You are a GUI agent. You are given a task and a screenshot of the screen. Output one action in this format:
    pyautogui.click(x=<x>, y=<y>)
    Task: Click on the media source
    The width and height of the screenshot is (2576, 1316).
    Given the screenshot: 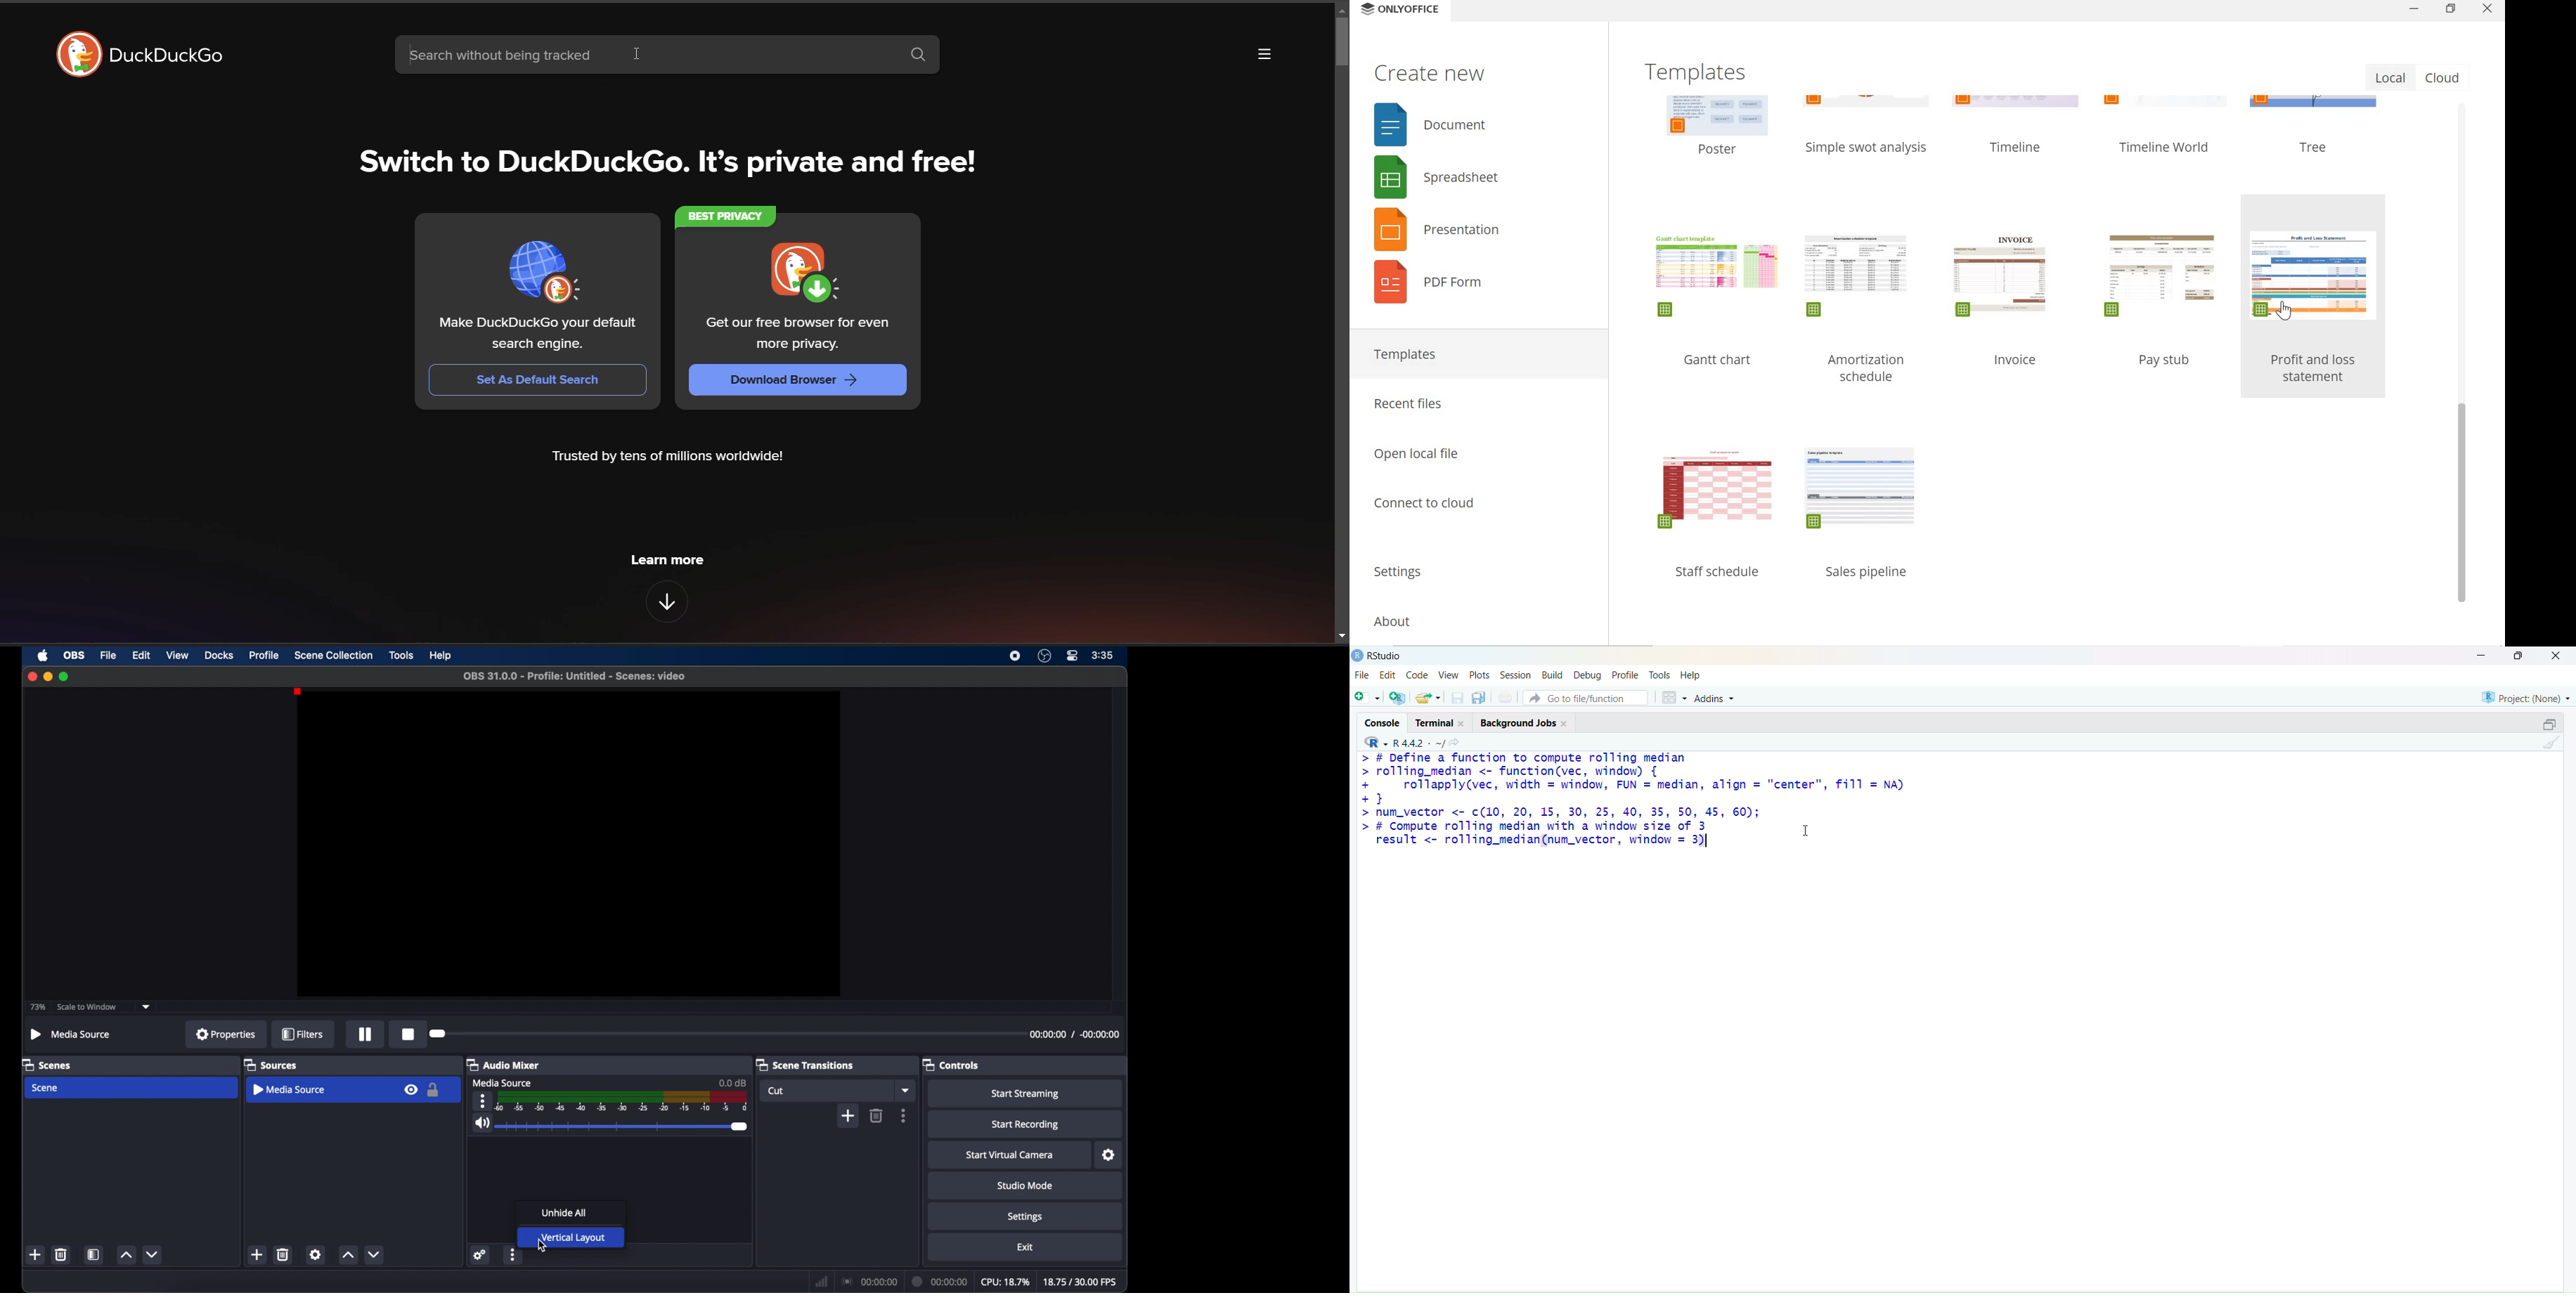 What is the action you would take?
    pyautogui.click(x=502, y=1083)
    